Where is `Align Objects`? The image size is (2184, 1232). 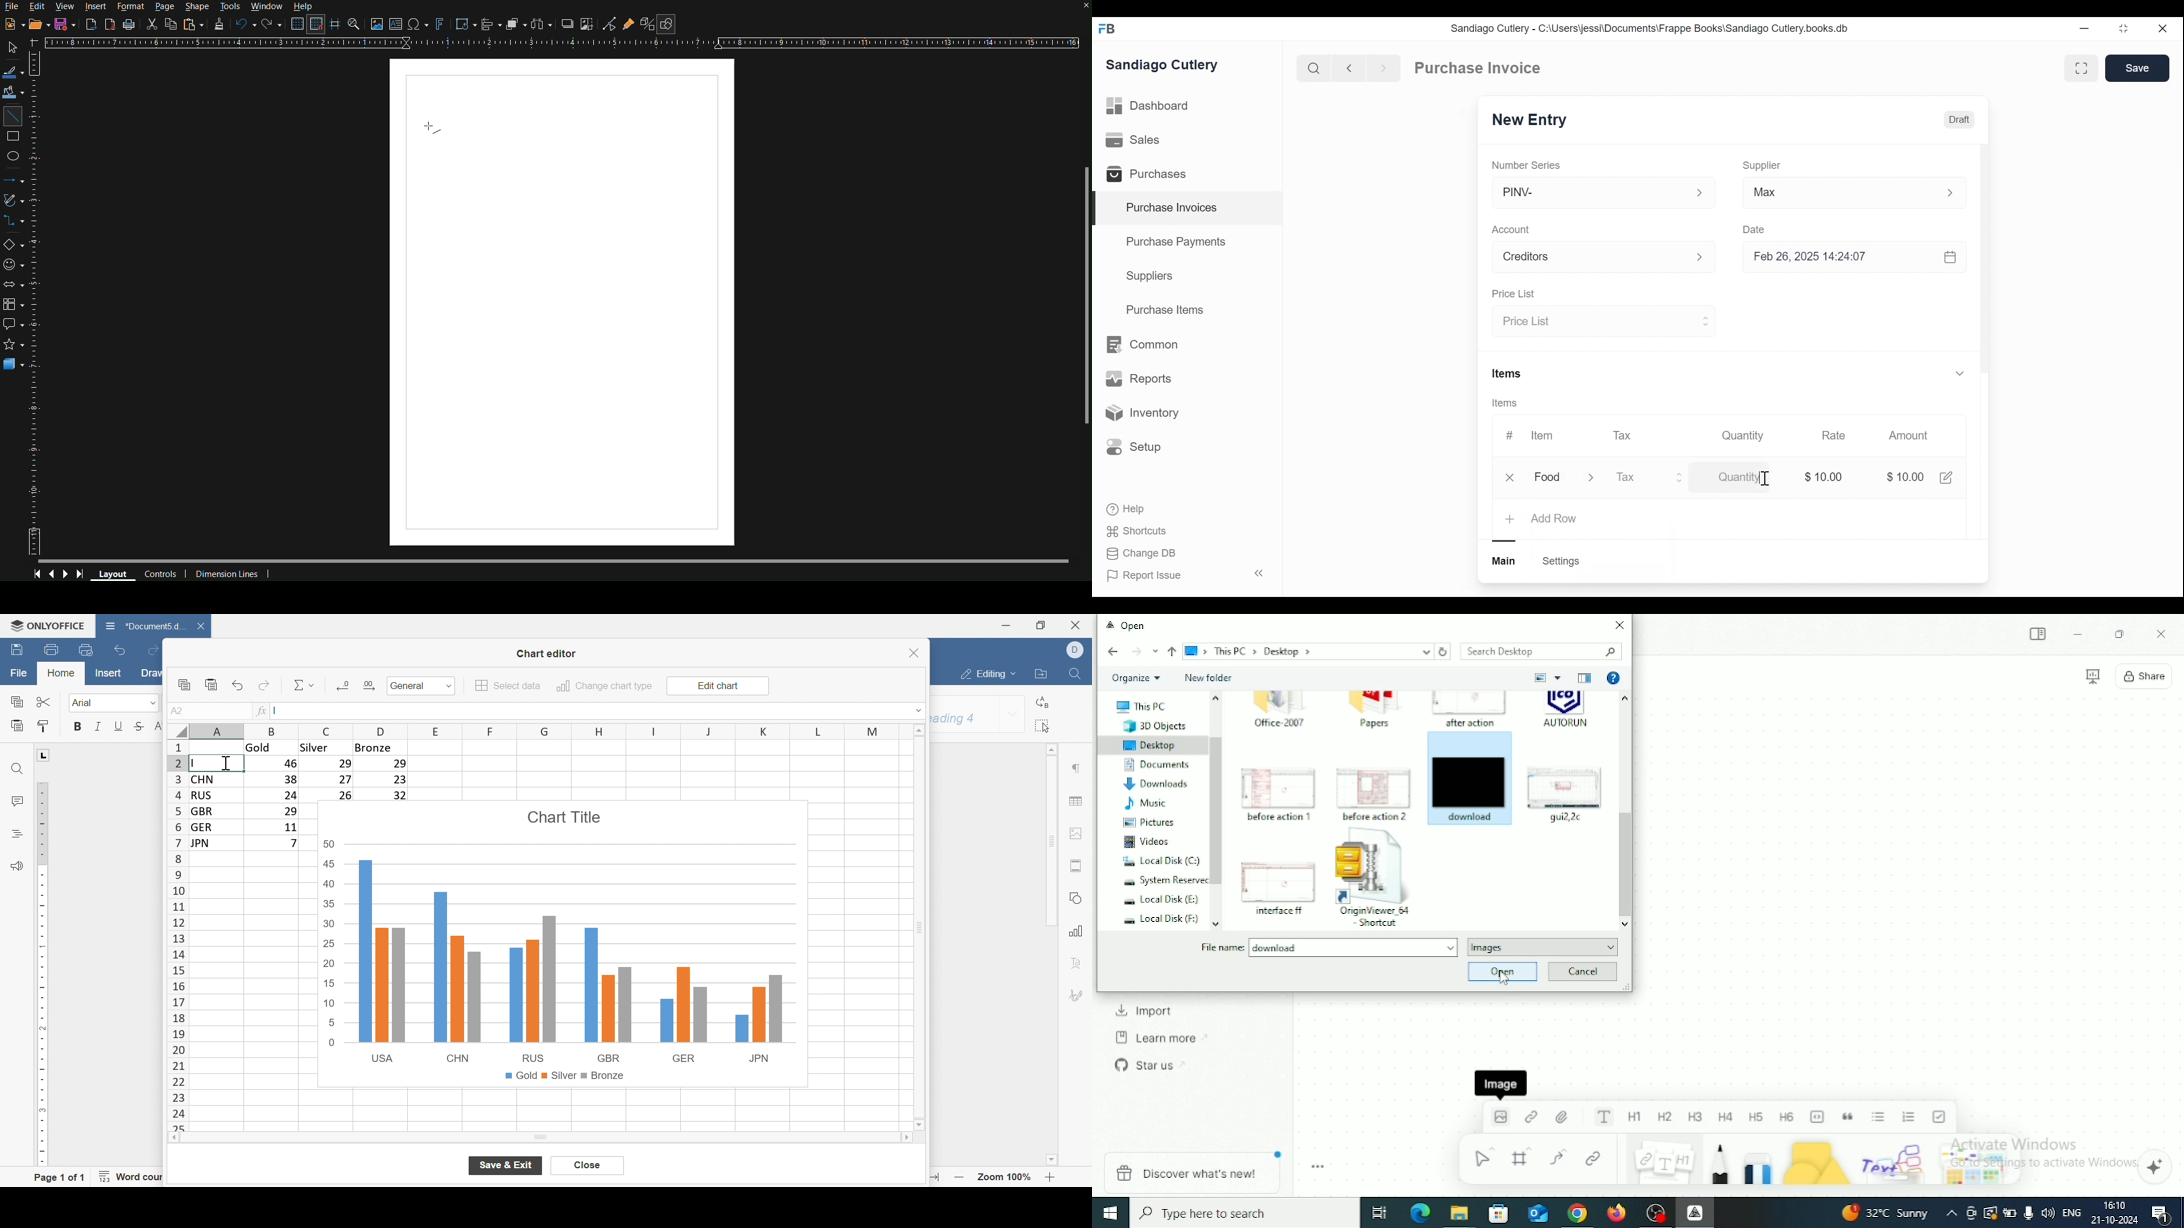 Align Objects is located at coordinates (491, 24).